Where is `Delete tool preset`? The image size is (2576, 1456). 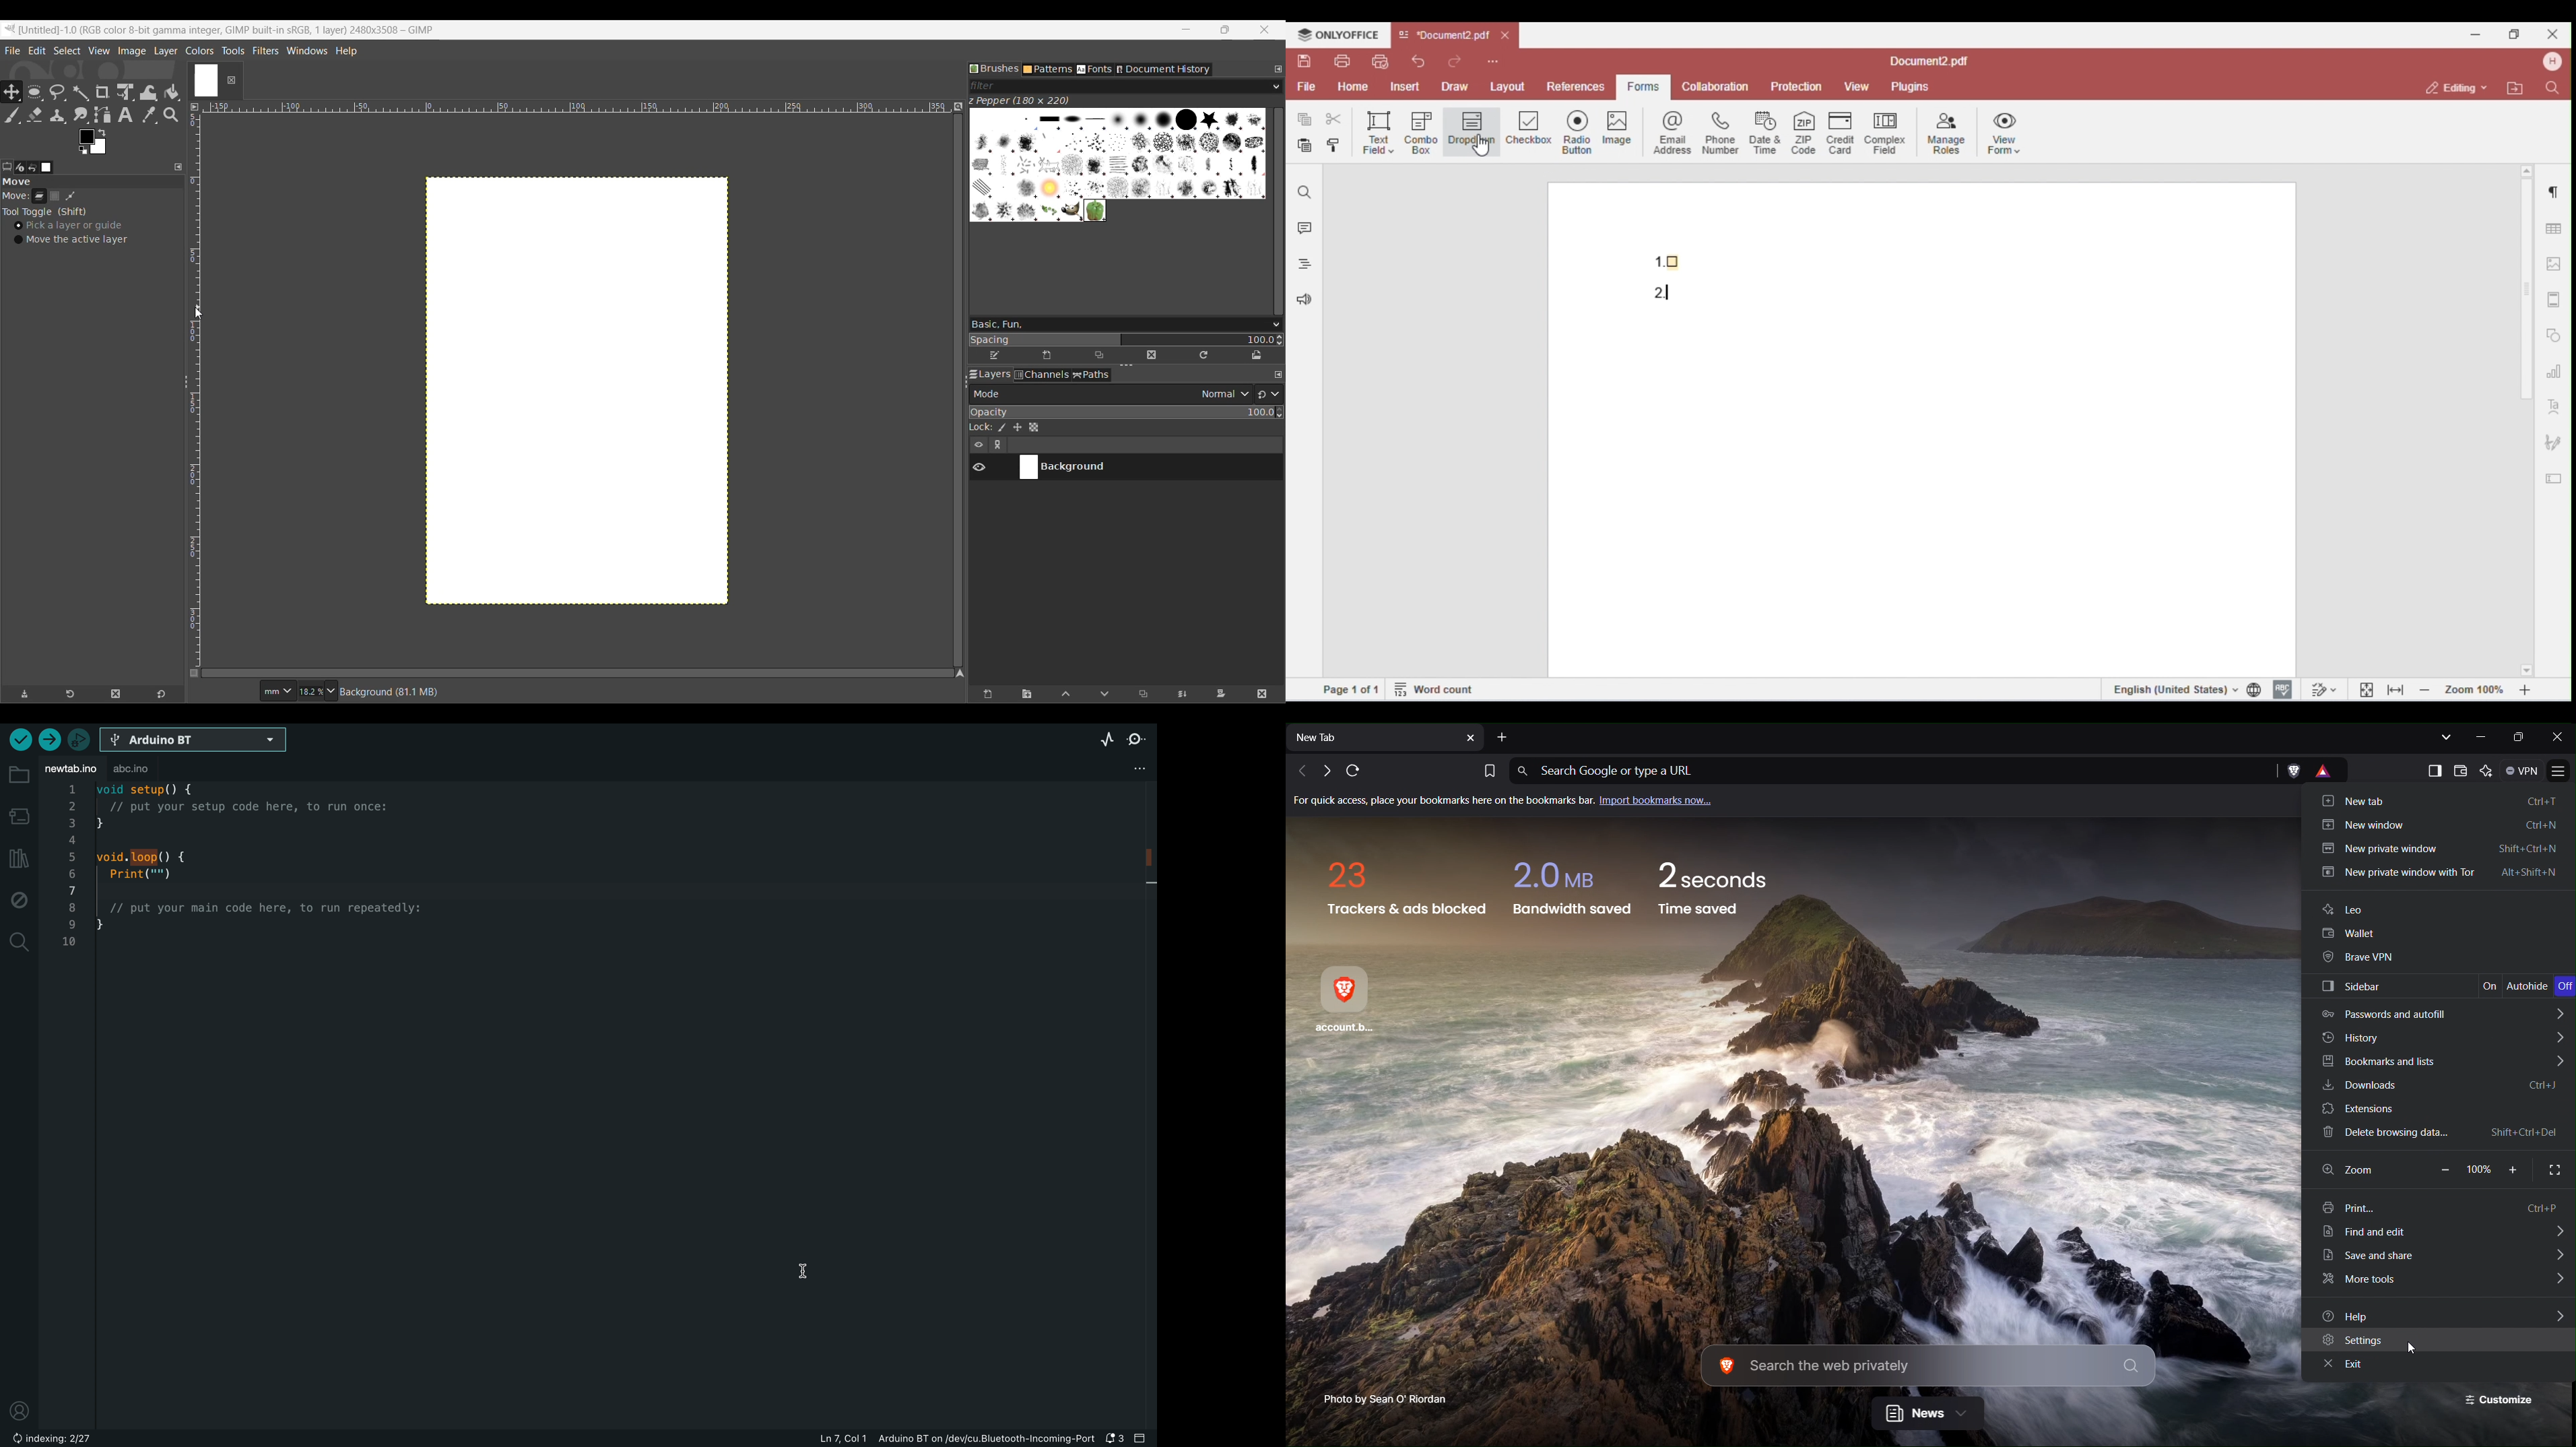 Delete tool preset is located at coordinates (116, 694).